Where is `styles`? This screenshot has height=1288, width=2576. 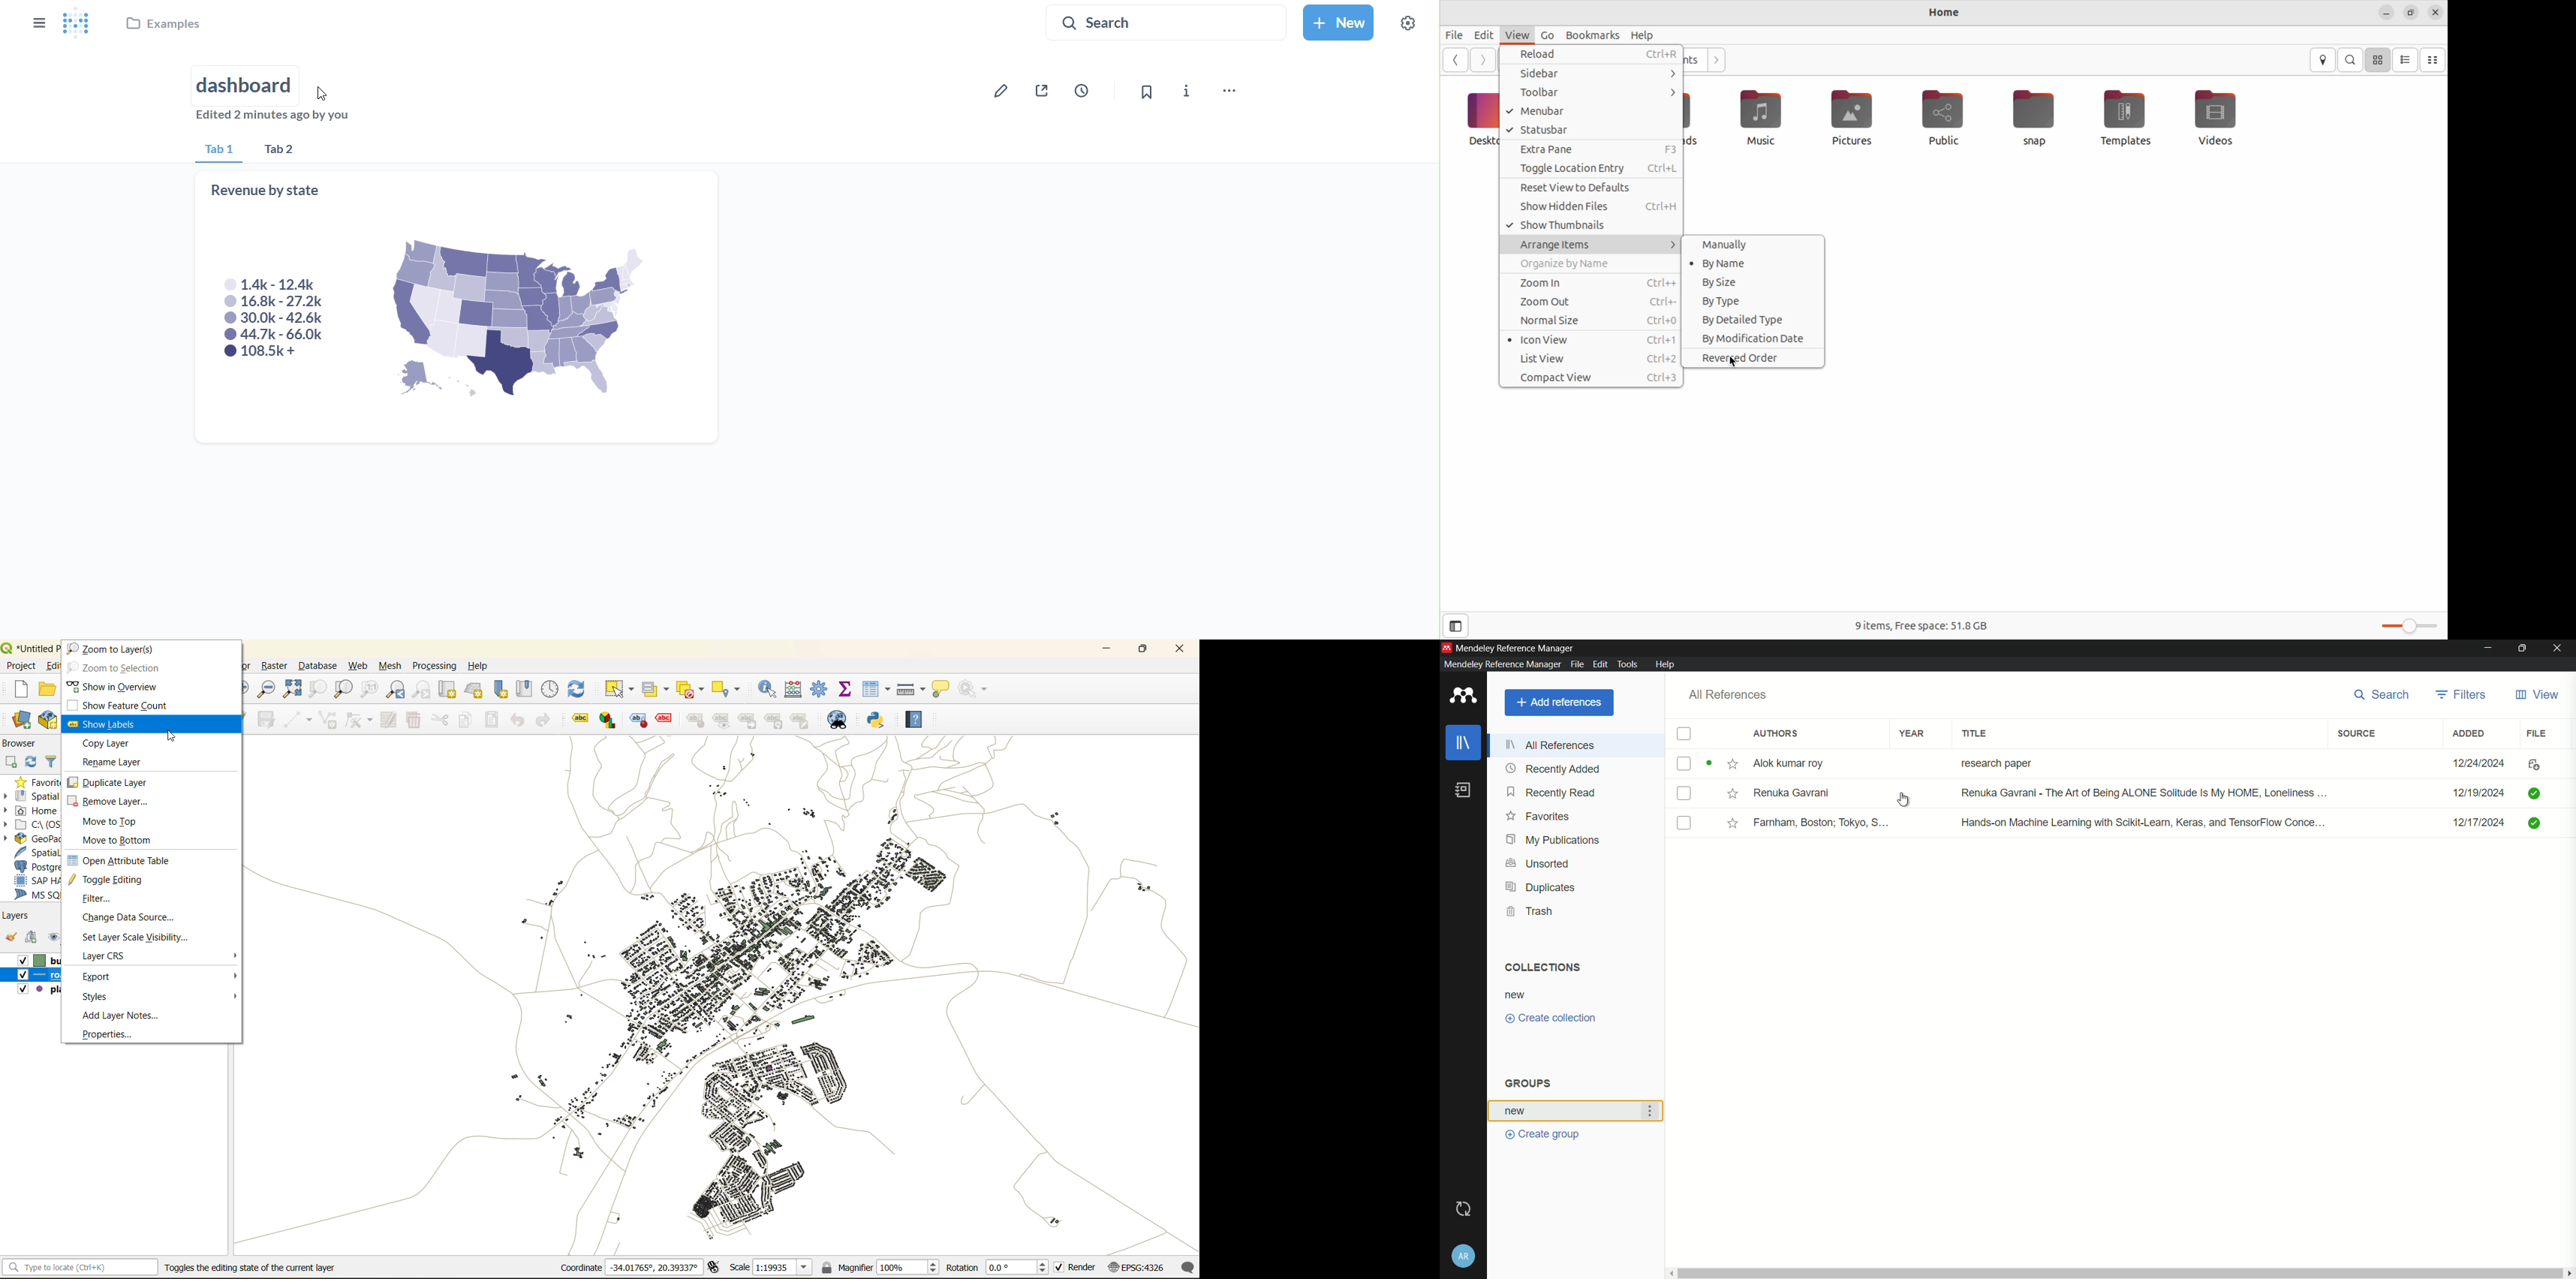
styles is located at coordinates (101, 997).